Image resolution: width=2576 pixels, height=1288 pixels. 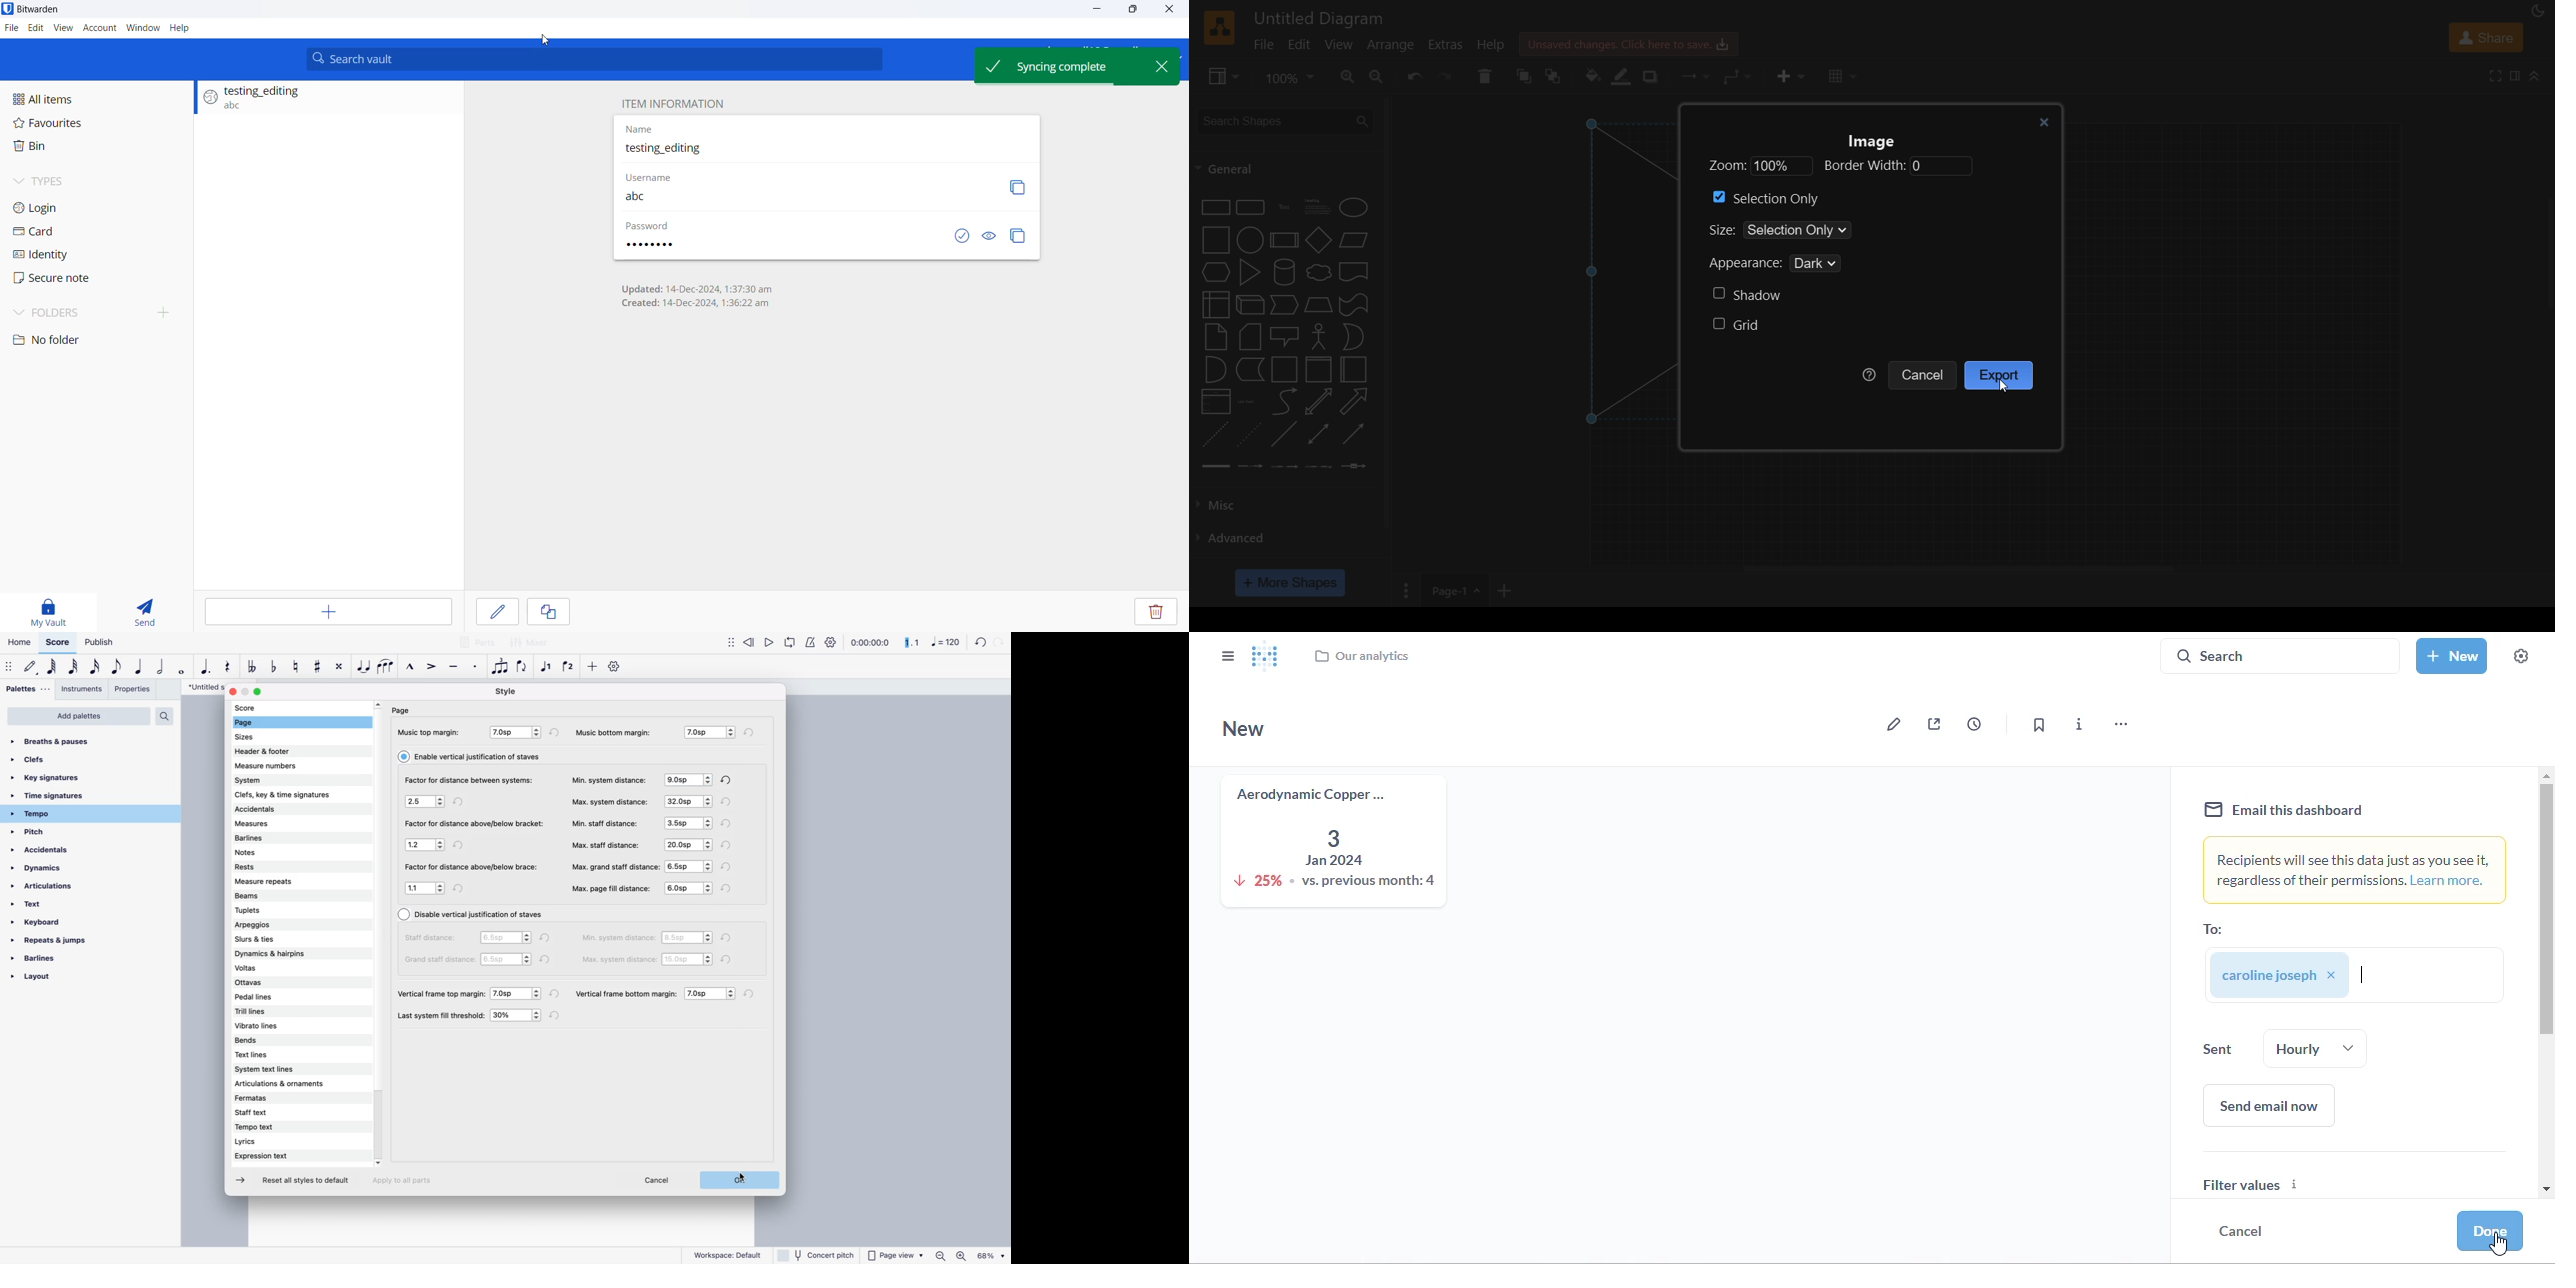 What do you see at coordinates (180, 27) in the screenshot?
I see `Help` at bounding box center [180, 27].